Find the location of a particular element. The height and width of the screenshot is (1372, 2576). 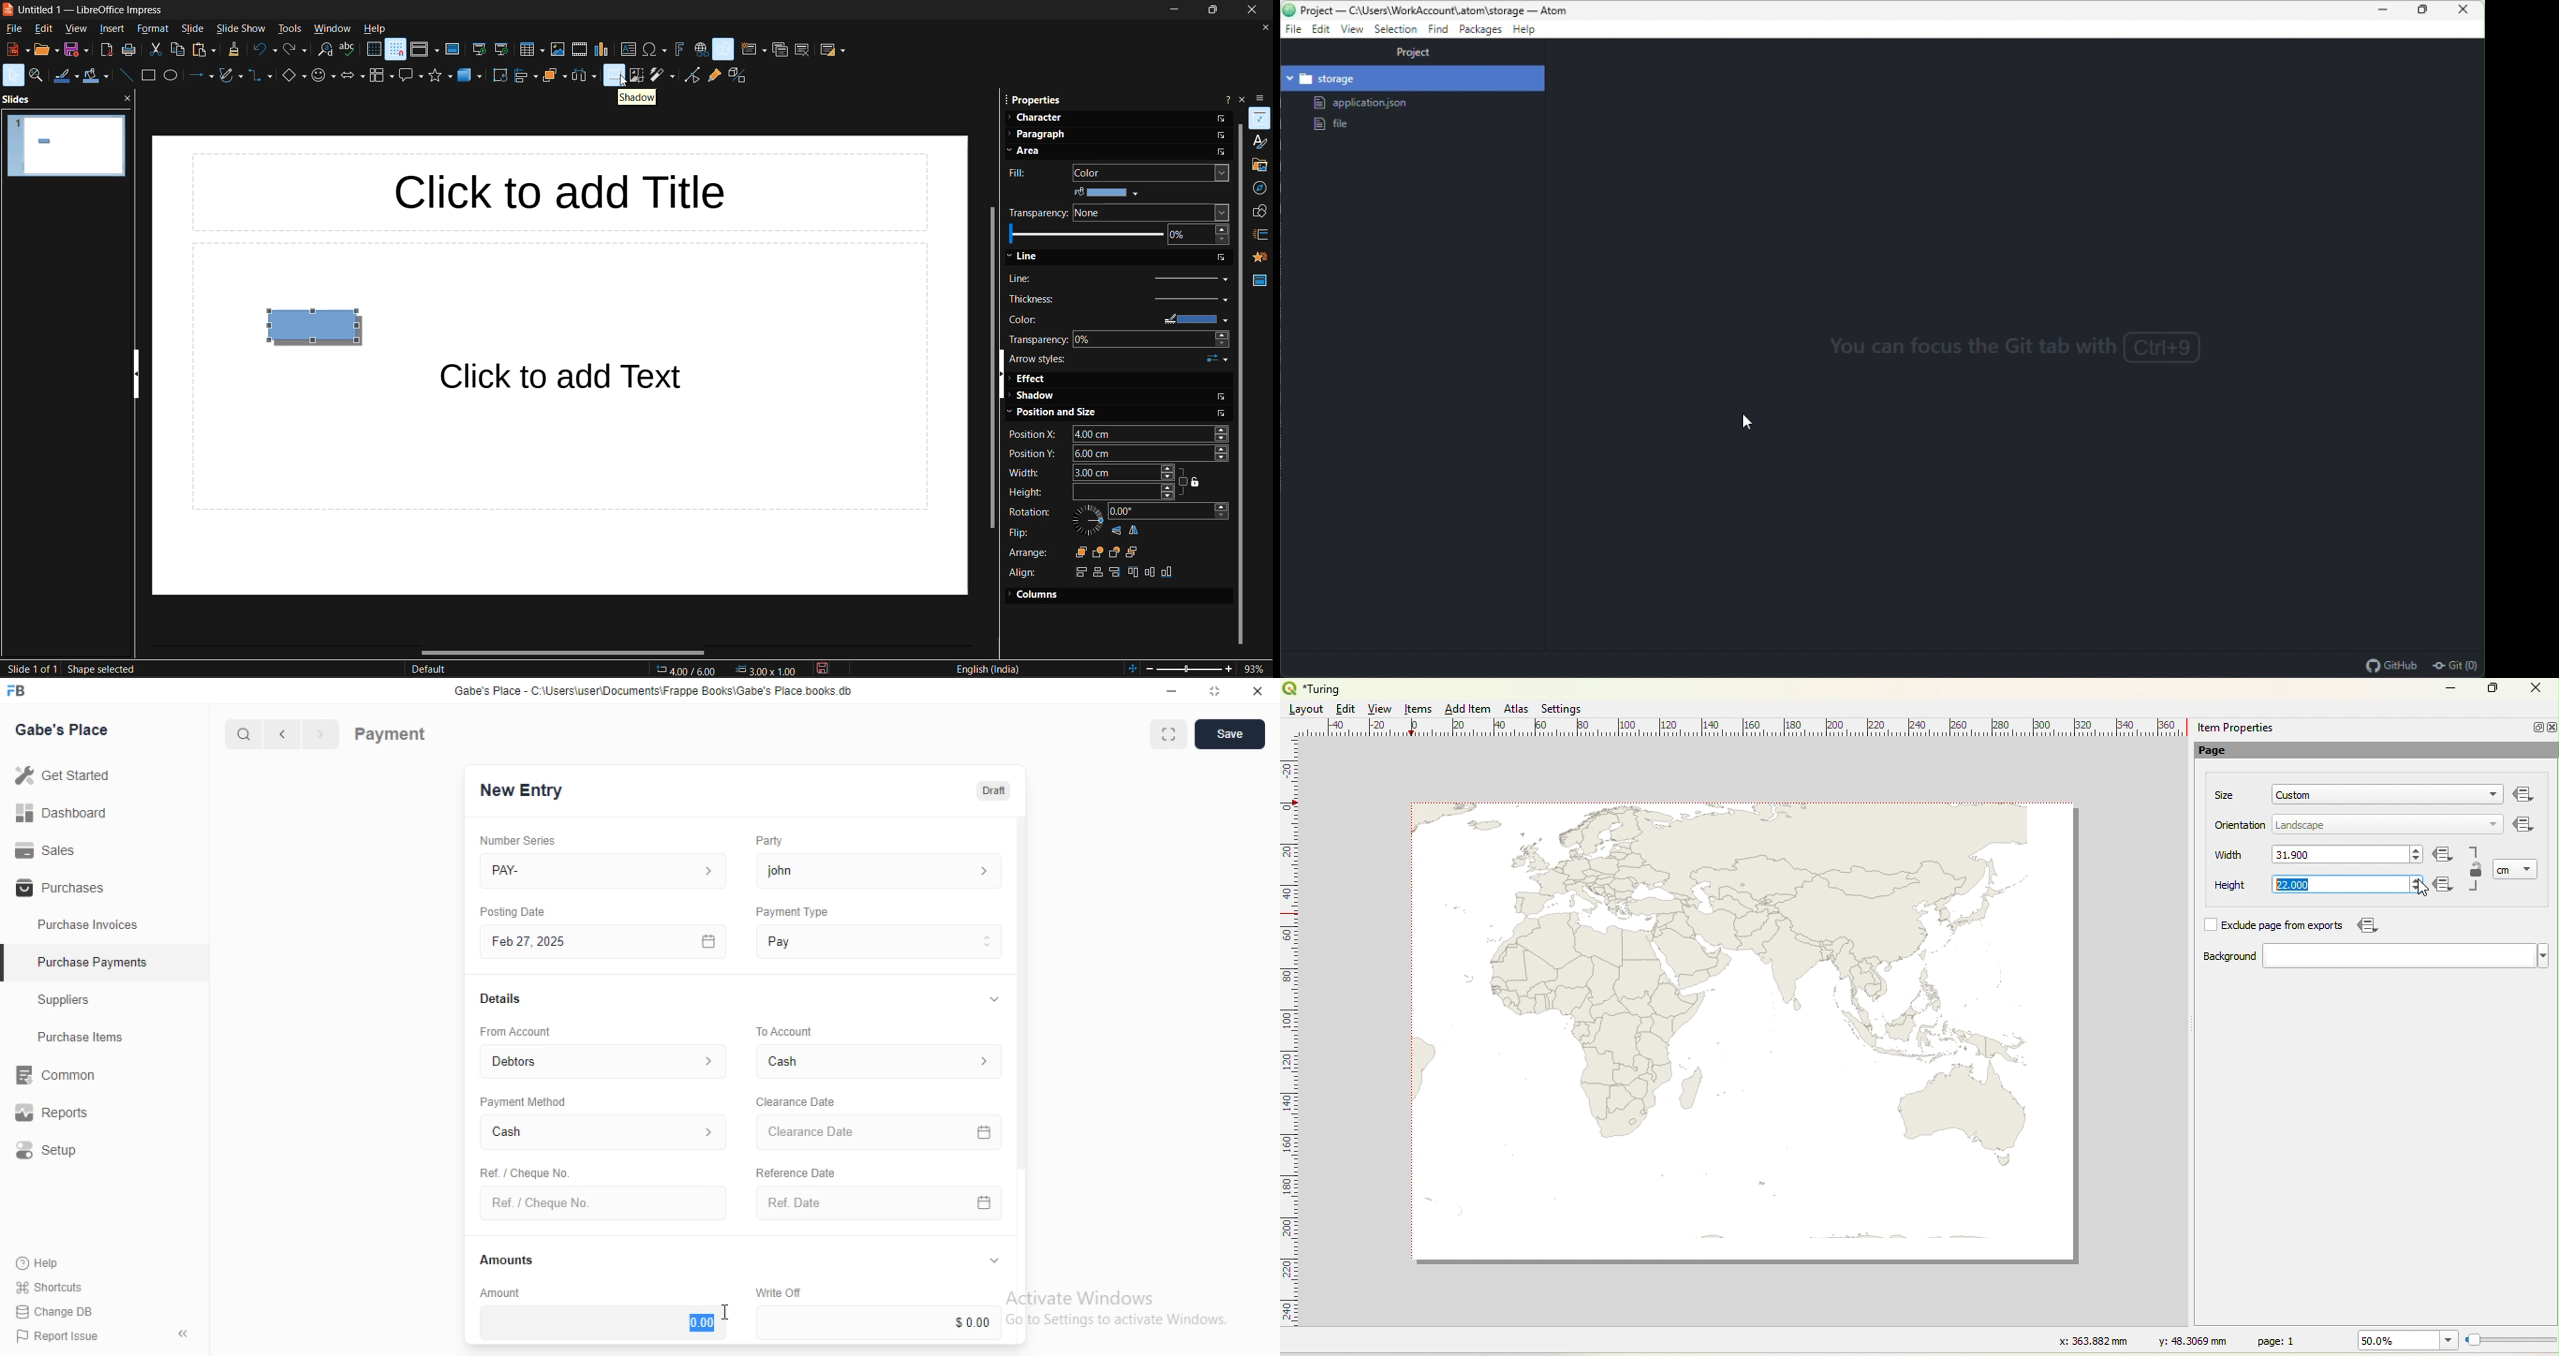

Draft is located at coordinates (990, 789).